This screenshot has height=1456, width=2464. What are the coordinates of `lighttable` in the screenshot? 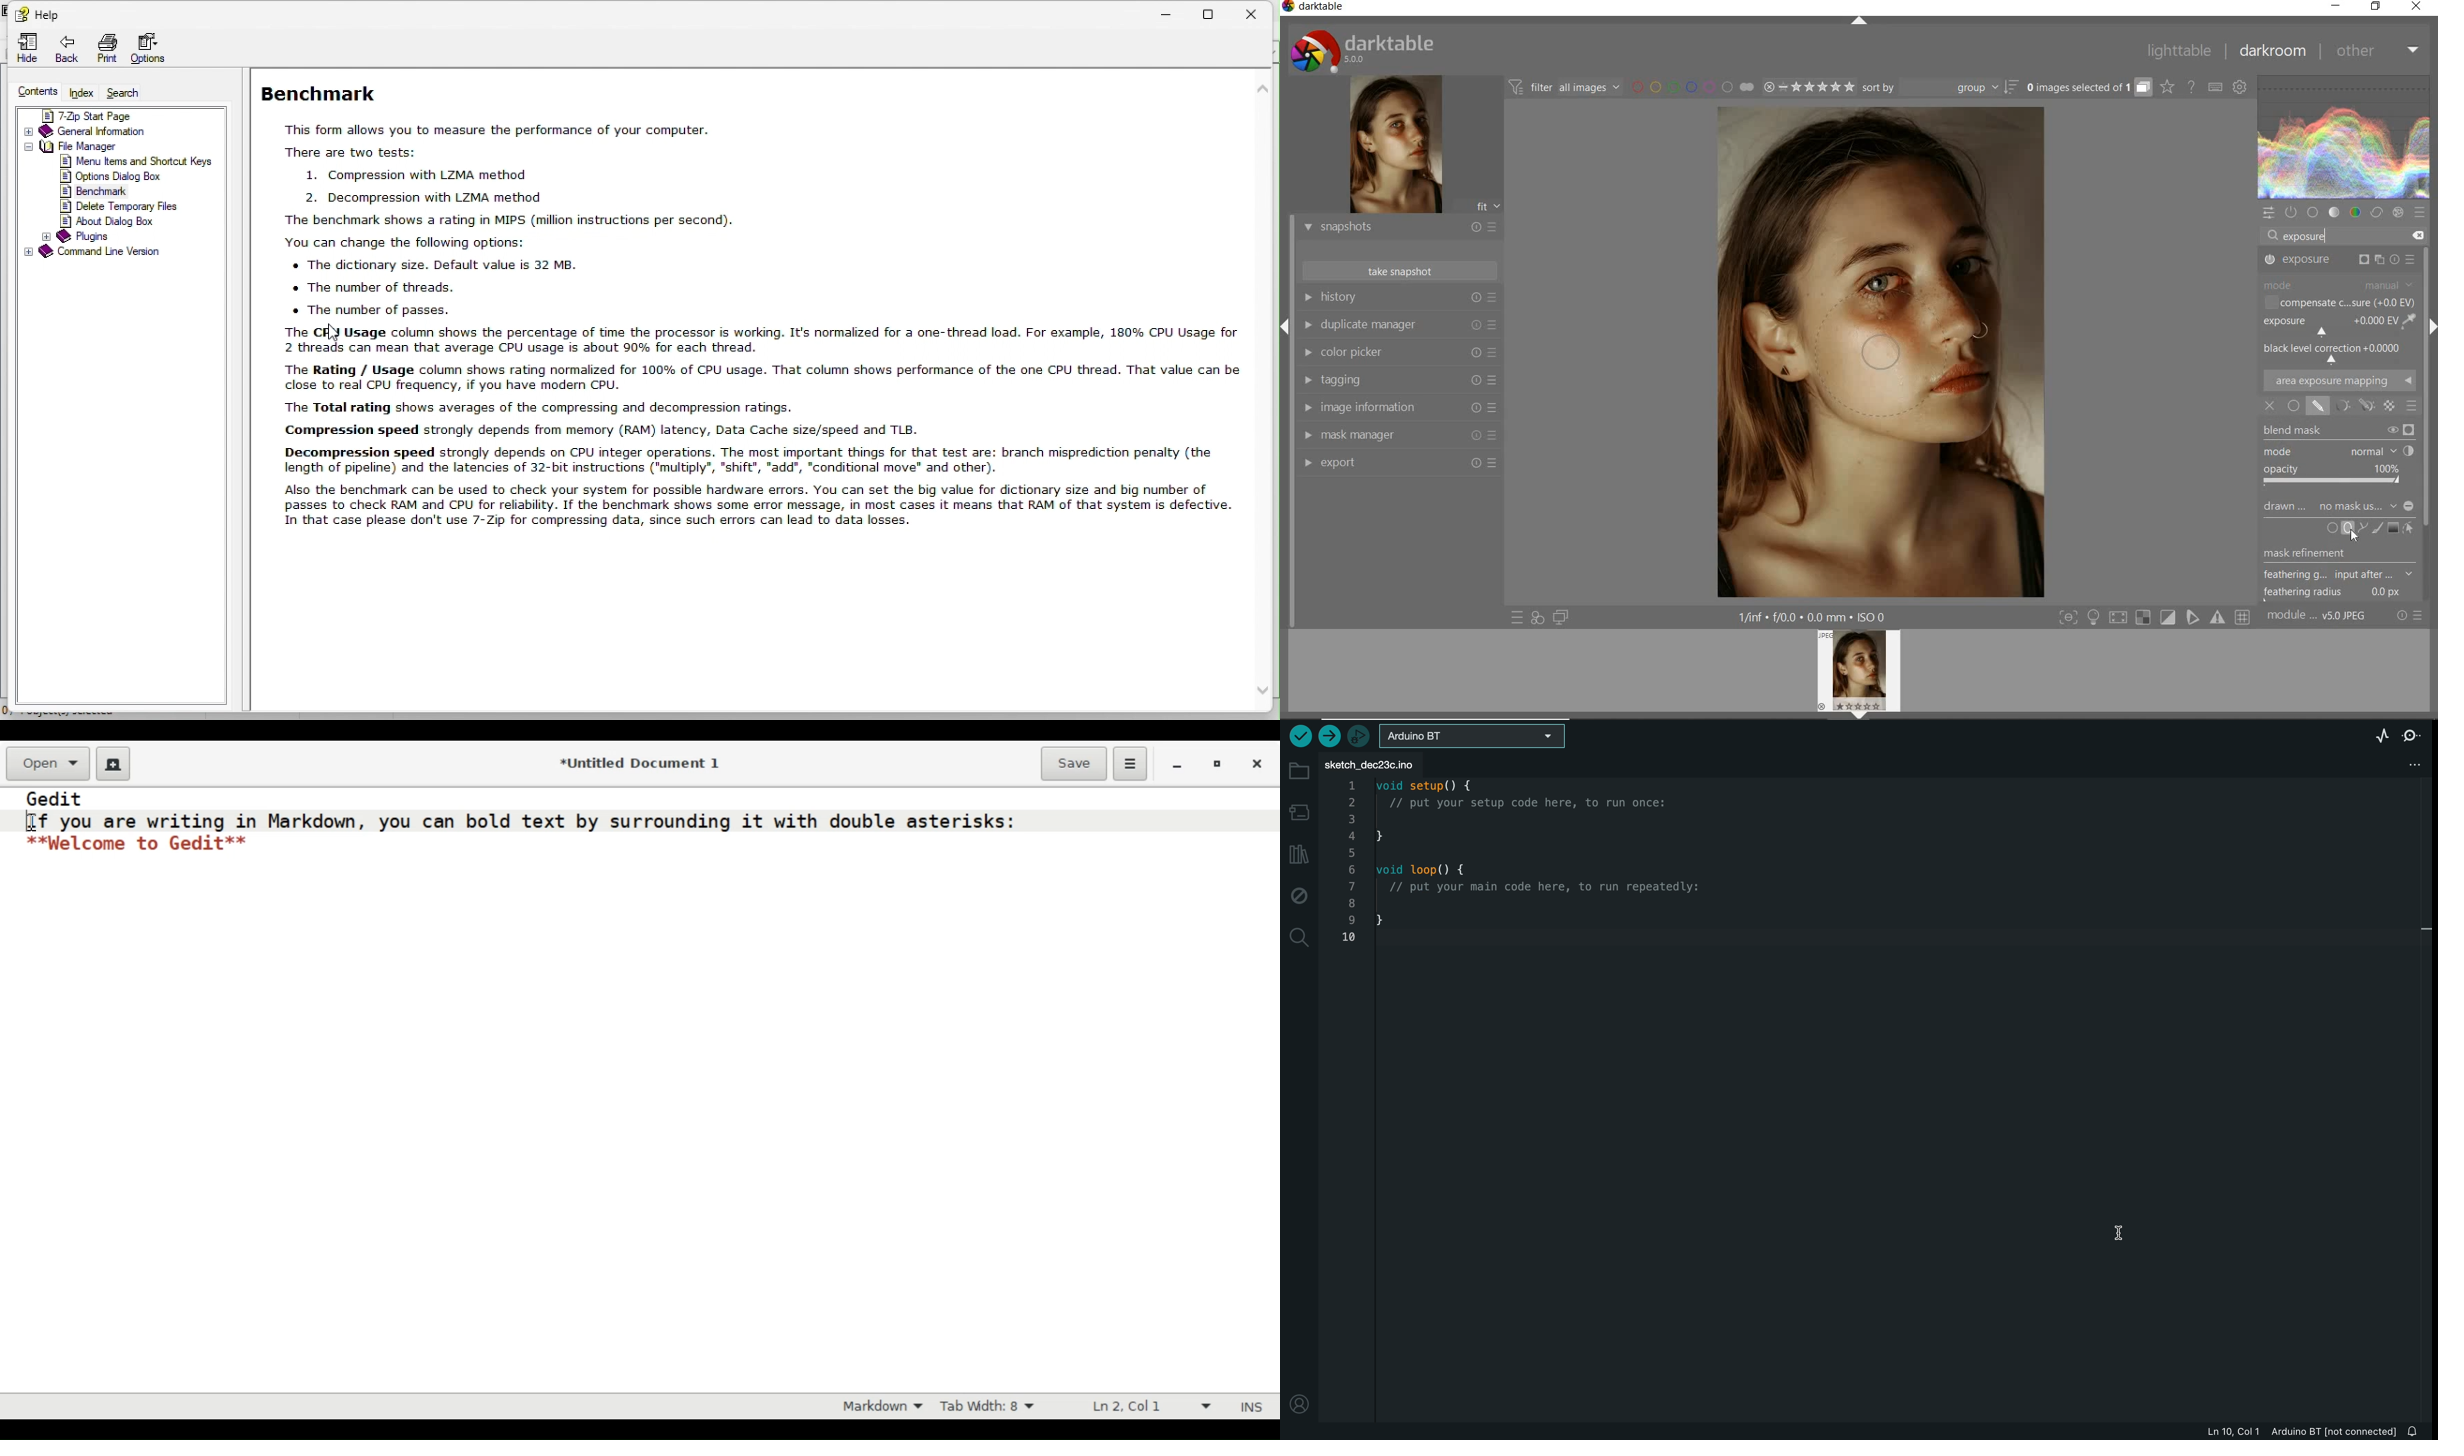 It's located at (2183, 50).